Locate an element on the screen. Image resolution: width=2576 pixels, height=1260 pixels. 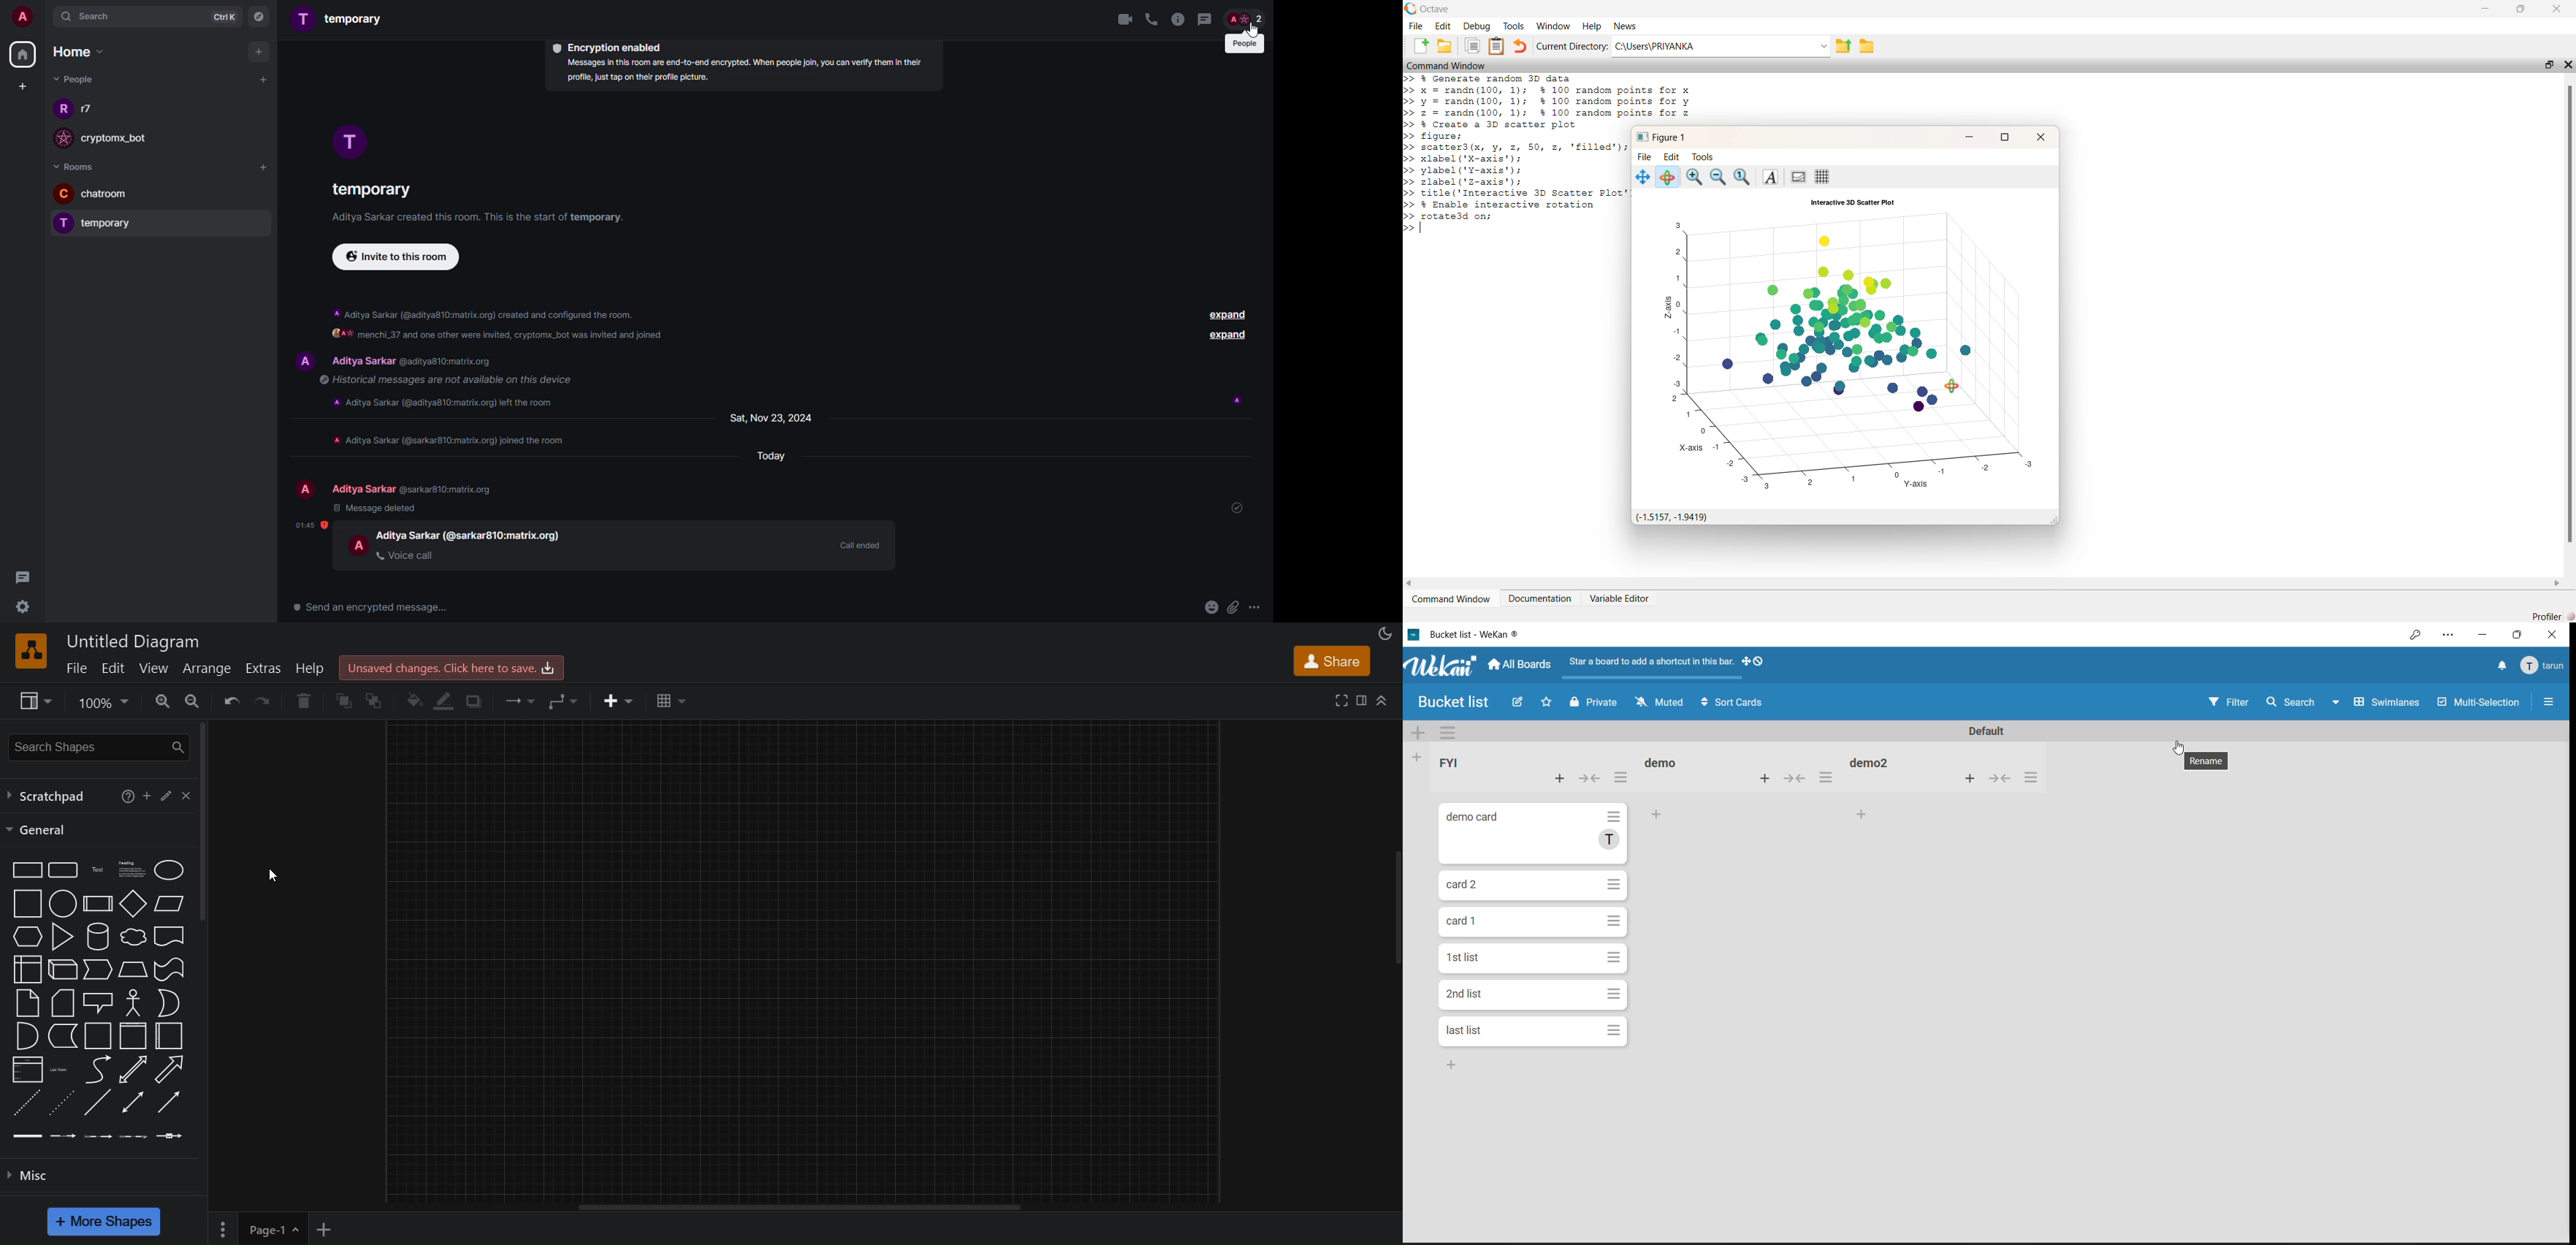
add is located at coordinates (265, 169).